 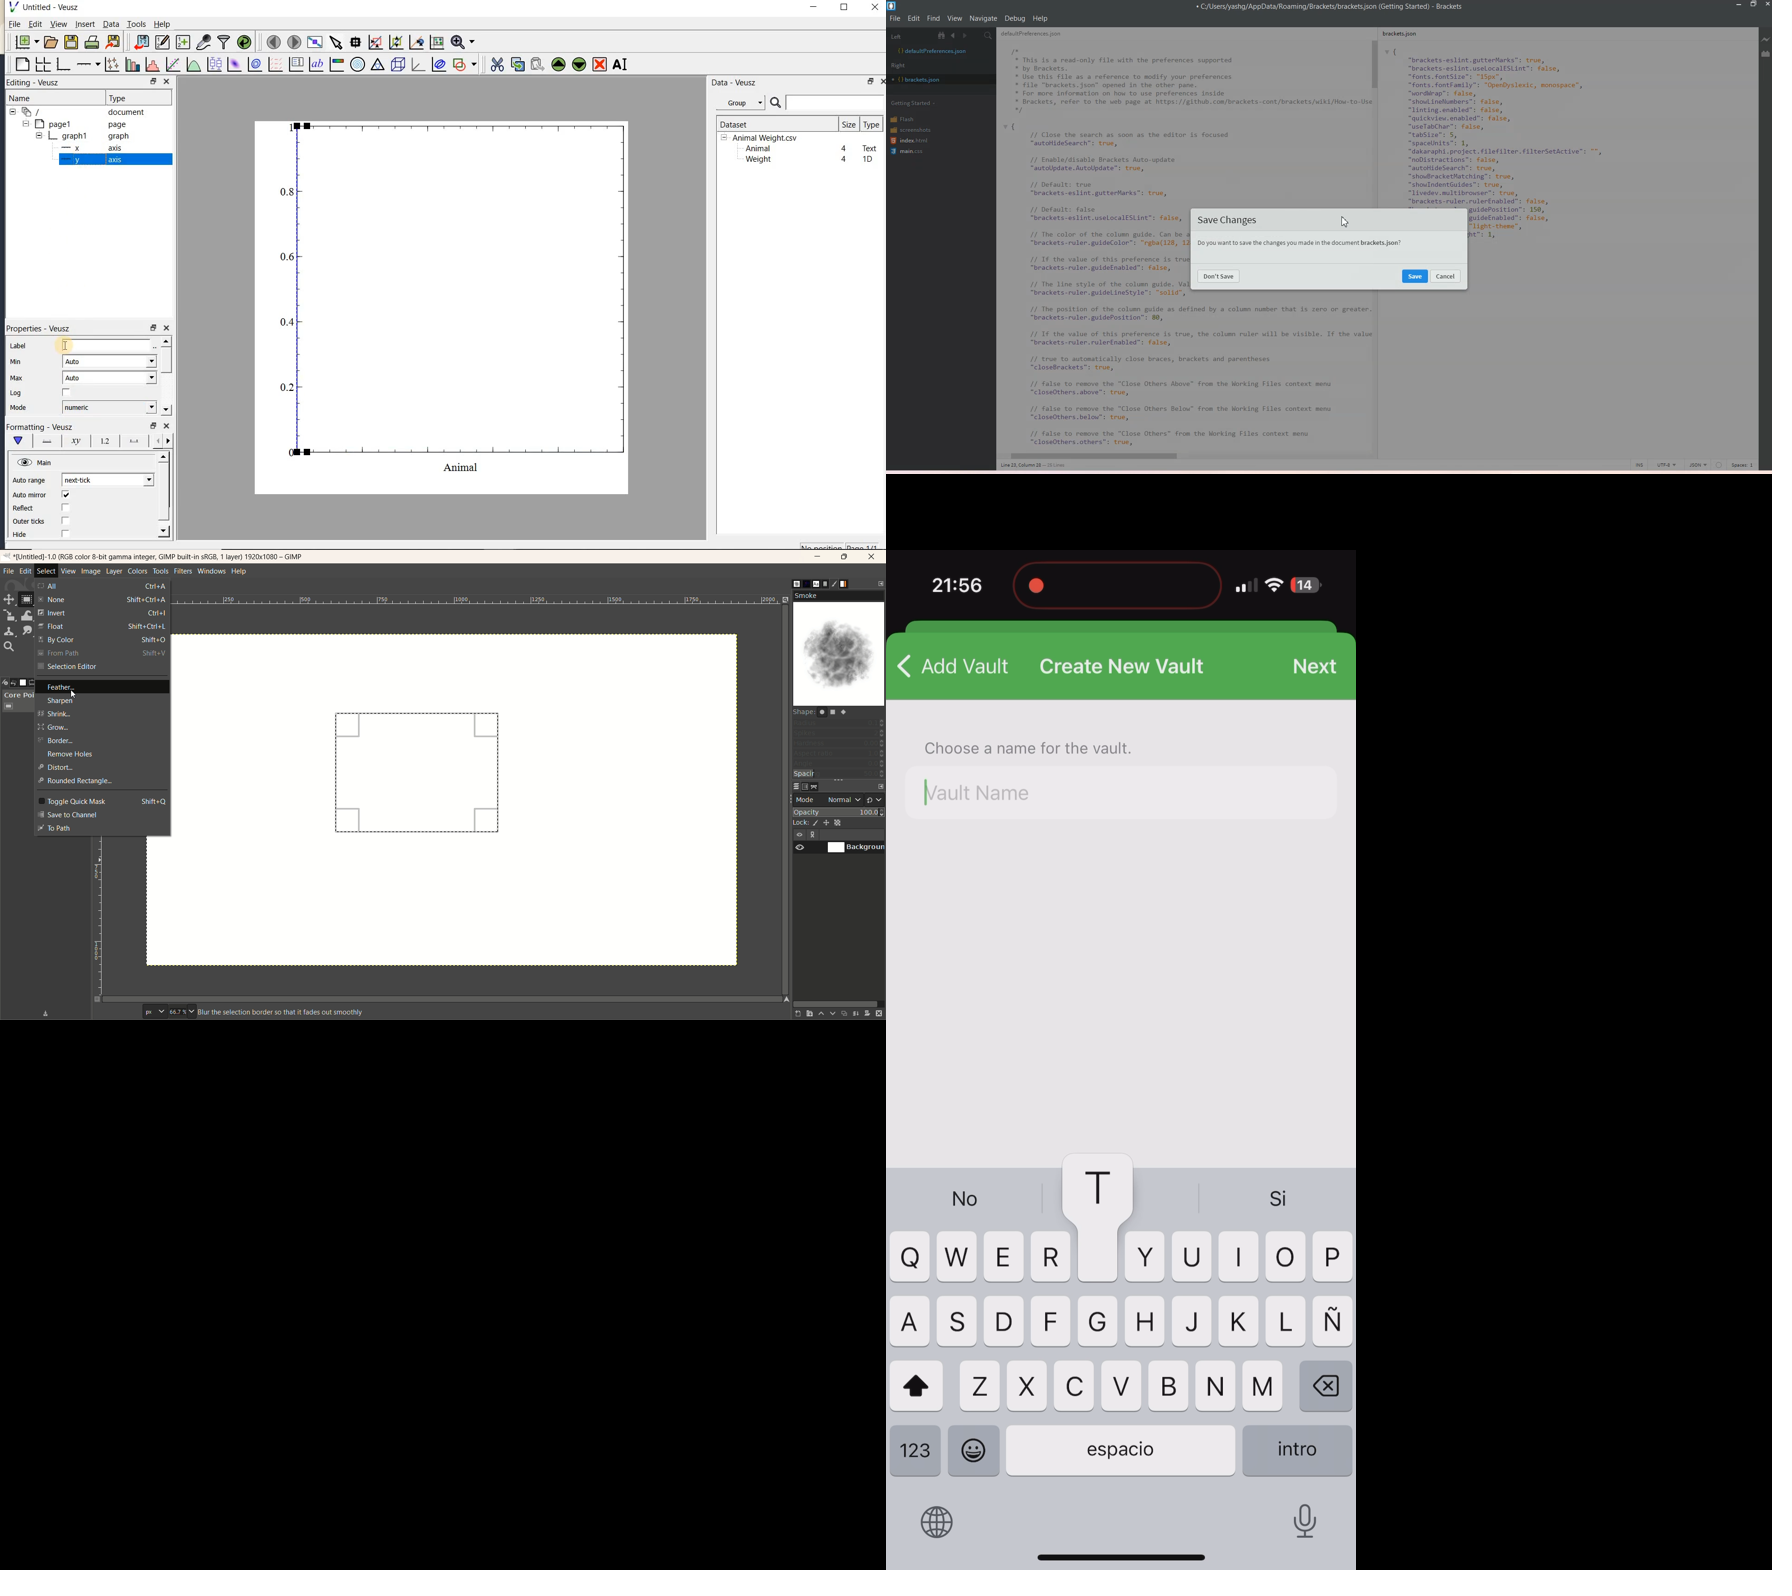 I want to click on Right, so click(x=901, y=65).